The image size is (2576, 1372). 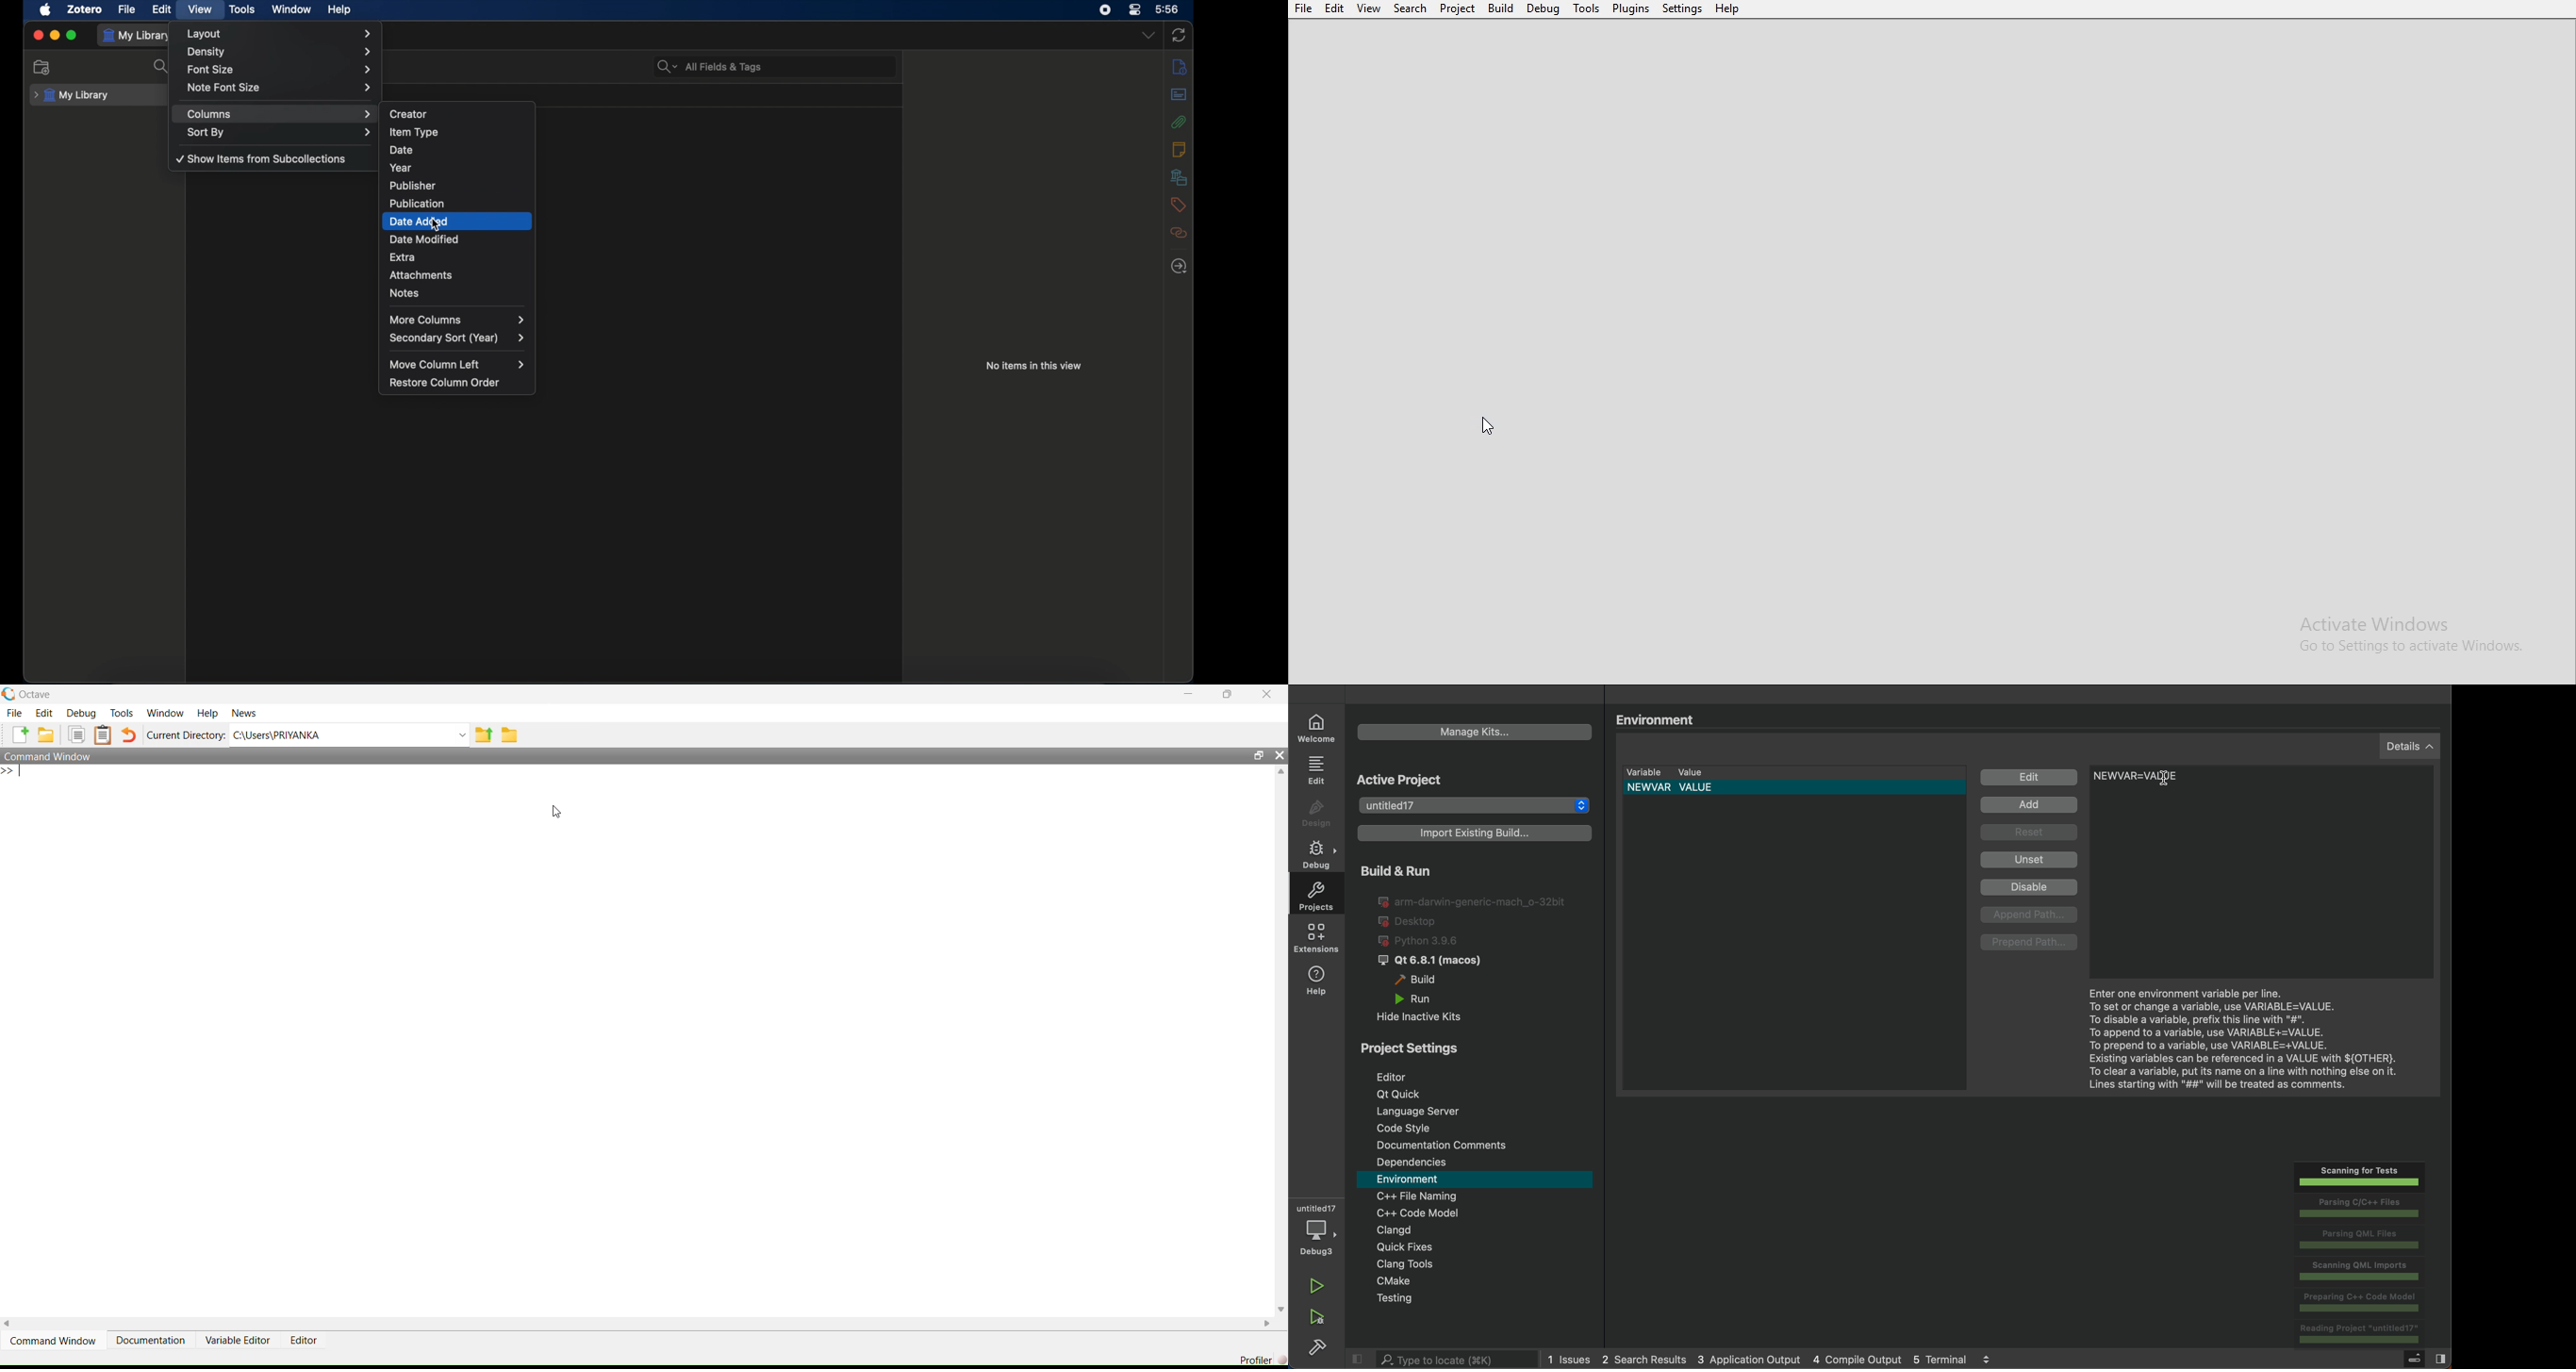 I want to click on restore, so click(x=1227, y=694).